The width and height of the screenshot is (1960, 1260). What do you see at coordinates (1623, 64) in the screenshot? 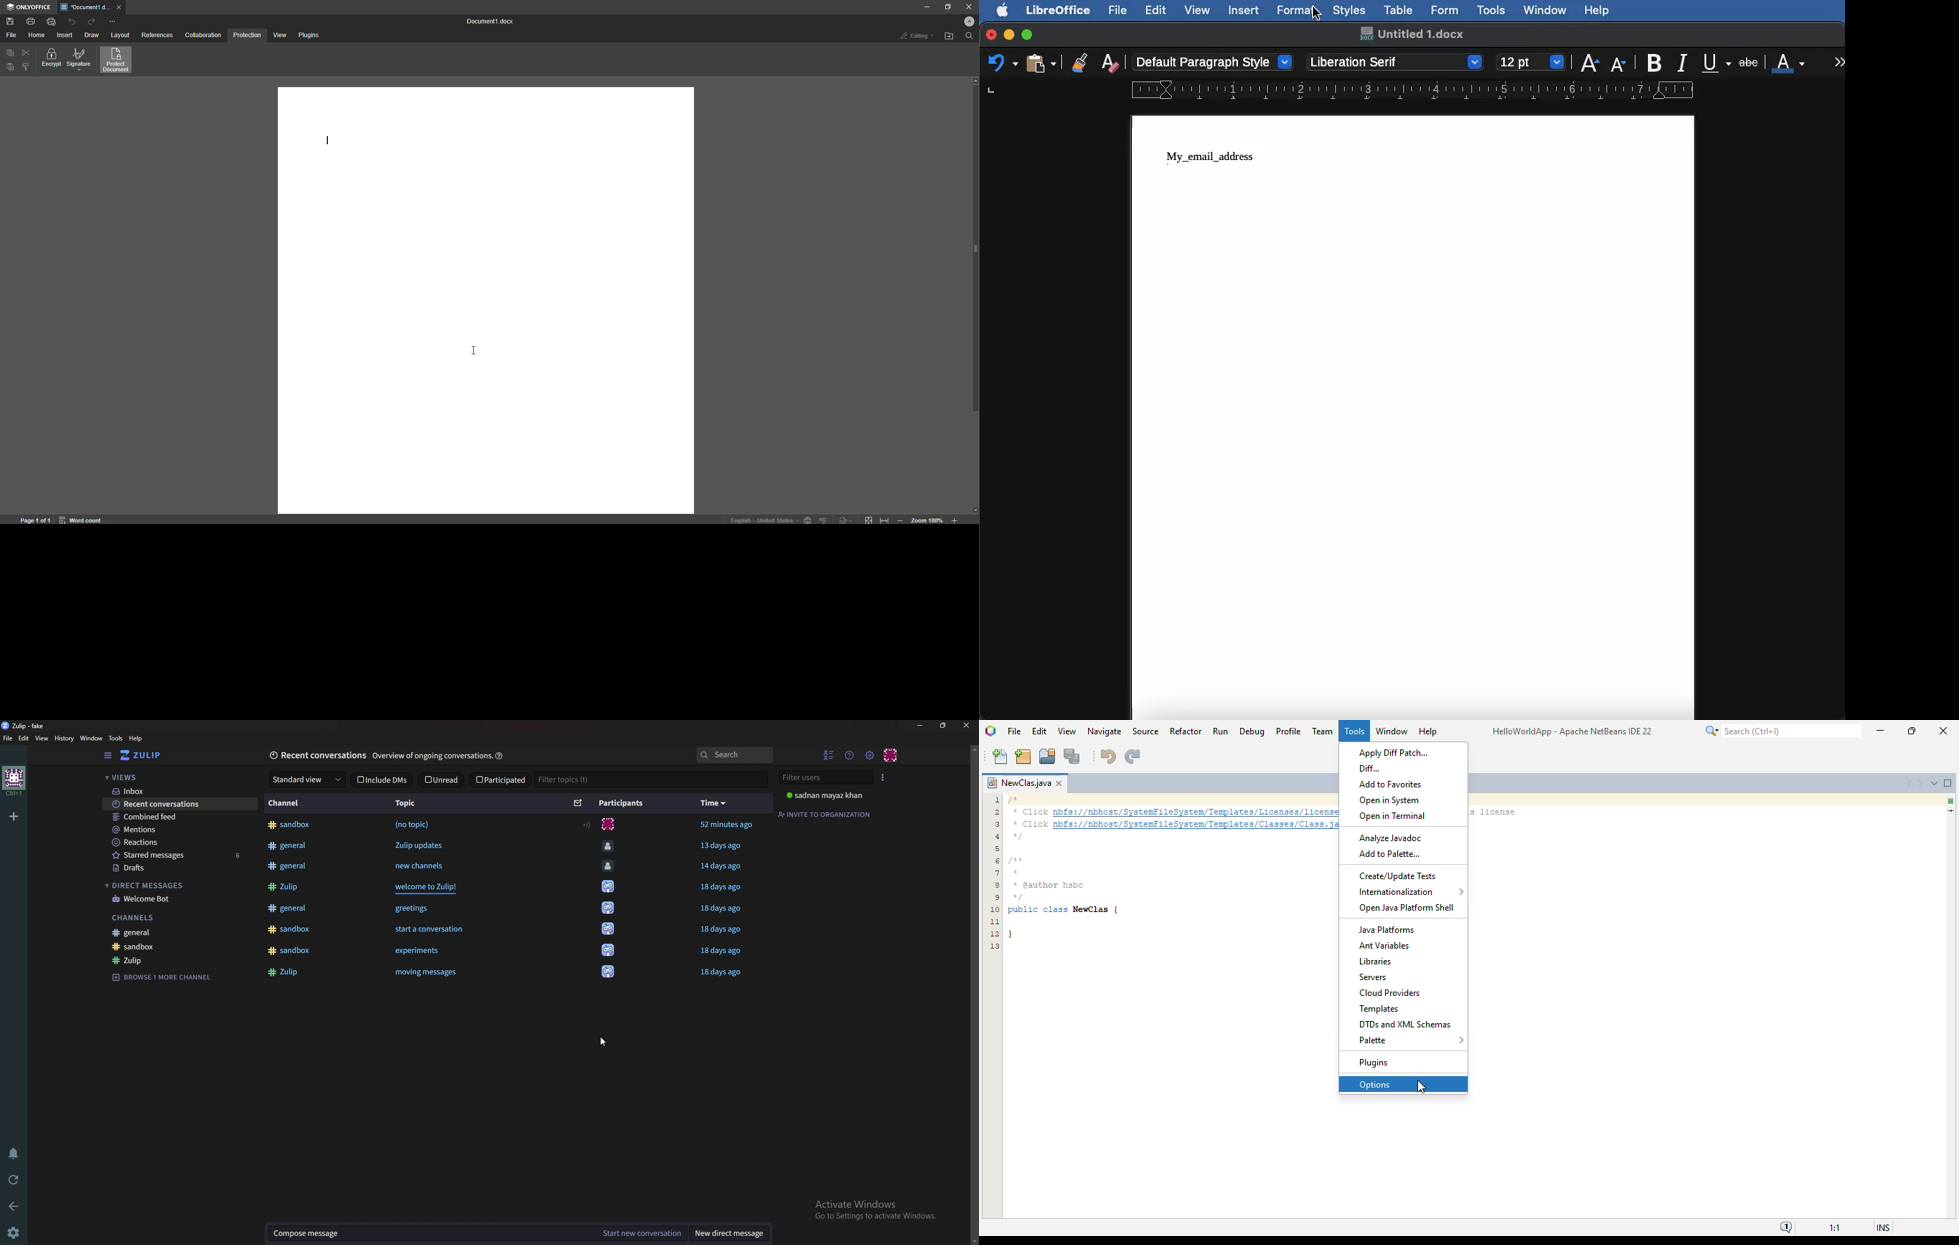
I see `Size decrease` at bounding box center [1623, 64].